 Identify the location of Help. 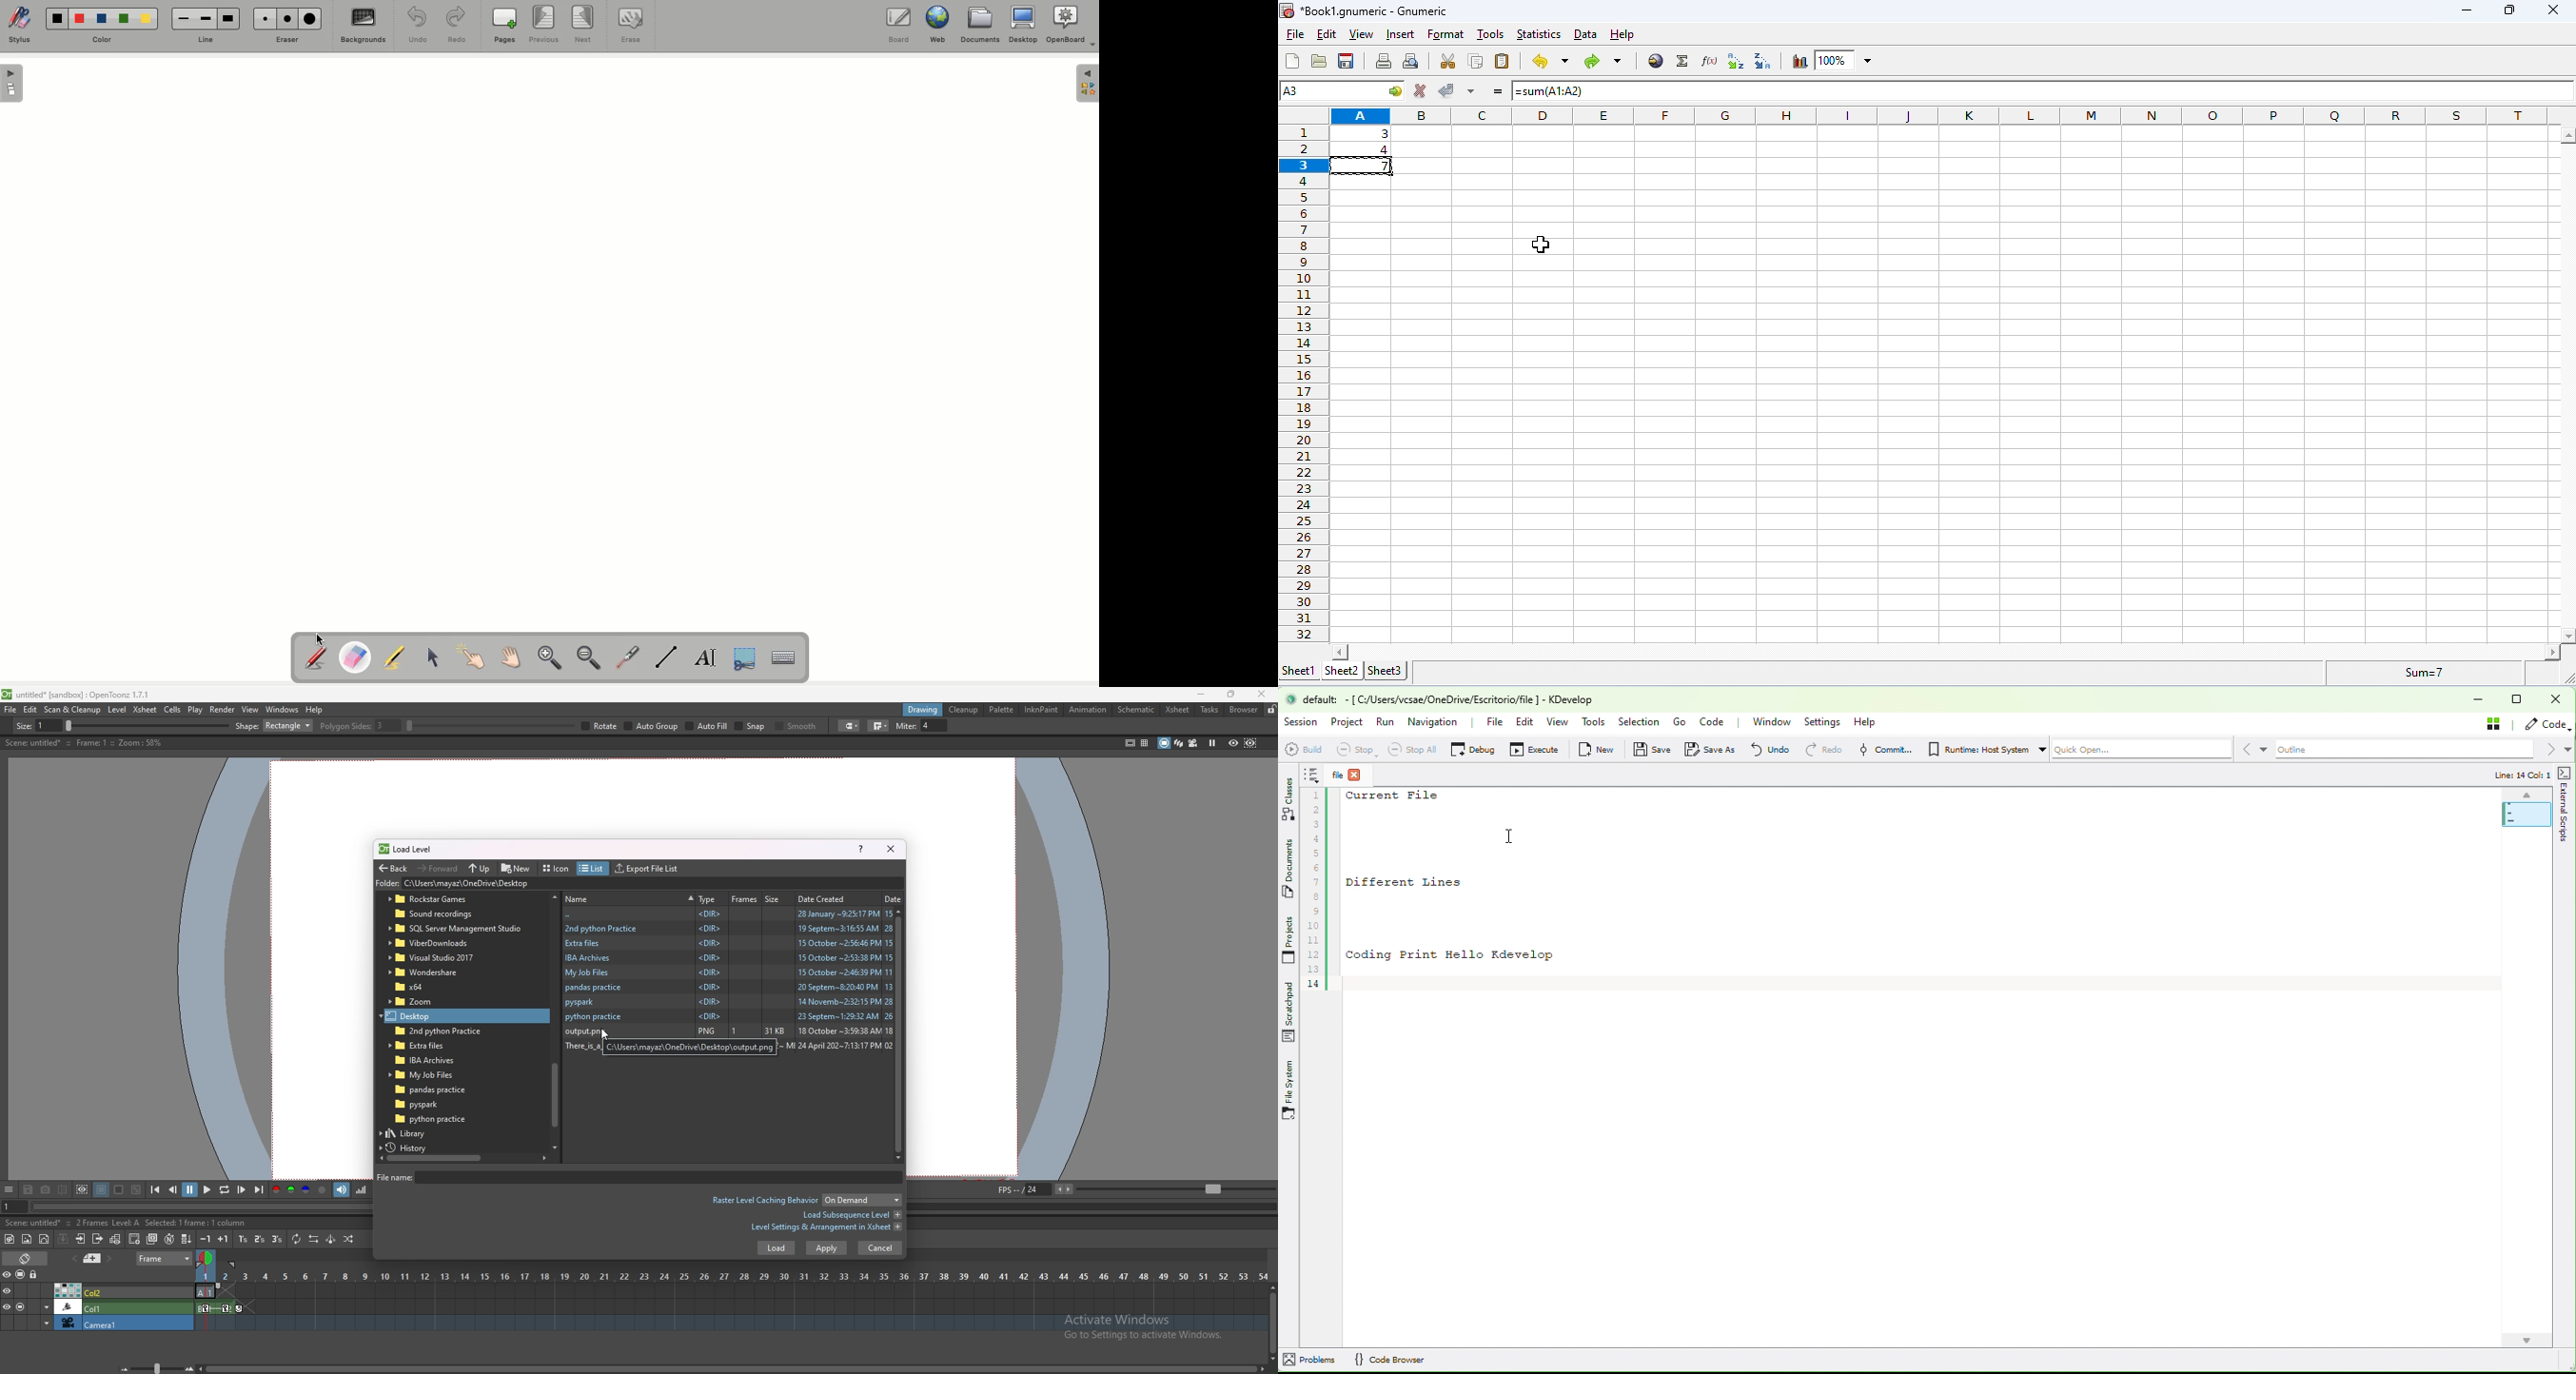
(1867, 722).